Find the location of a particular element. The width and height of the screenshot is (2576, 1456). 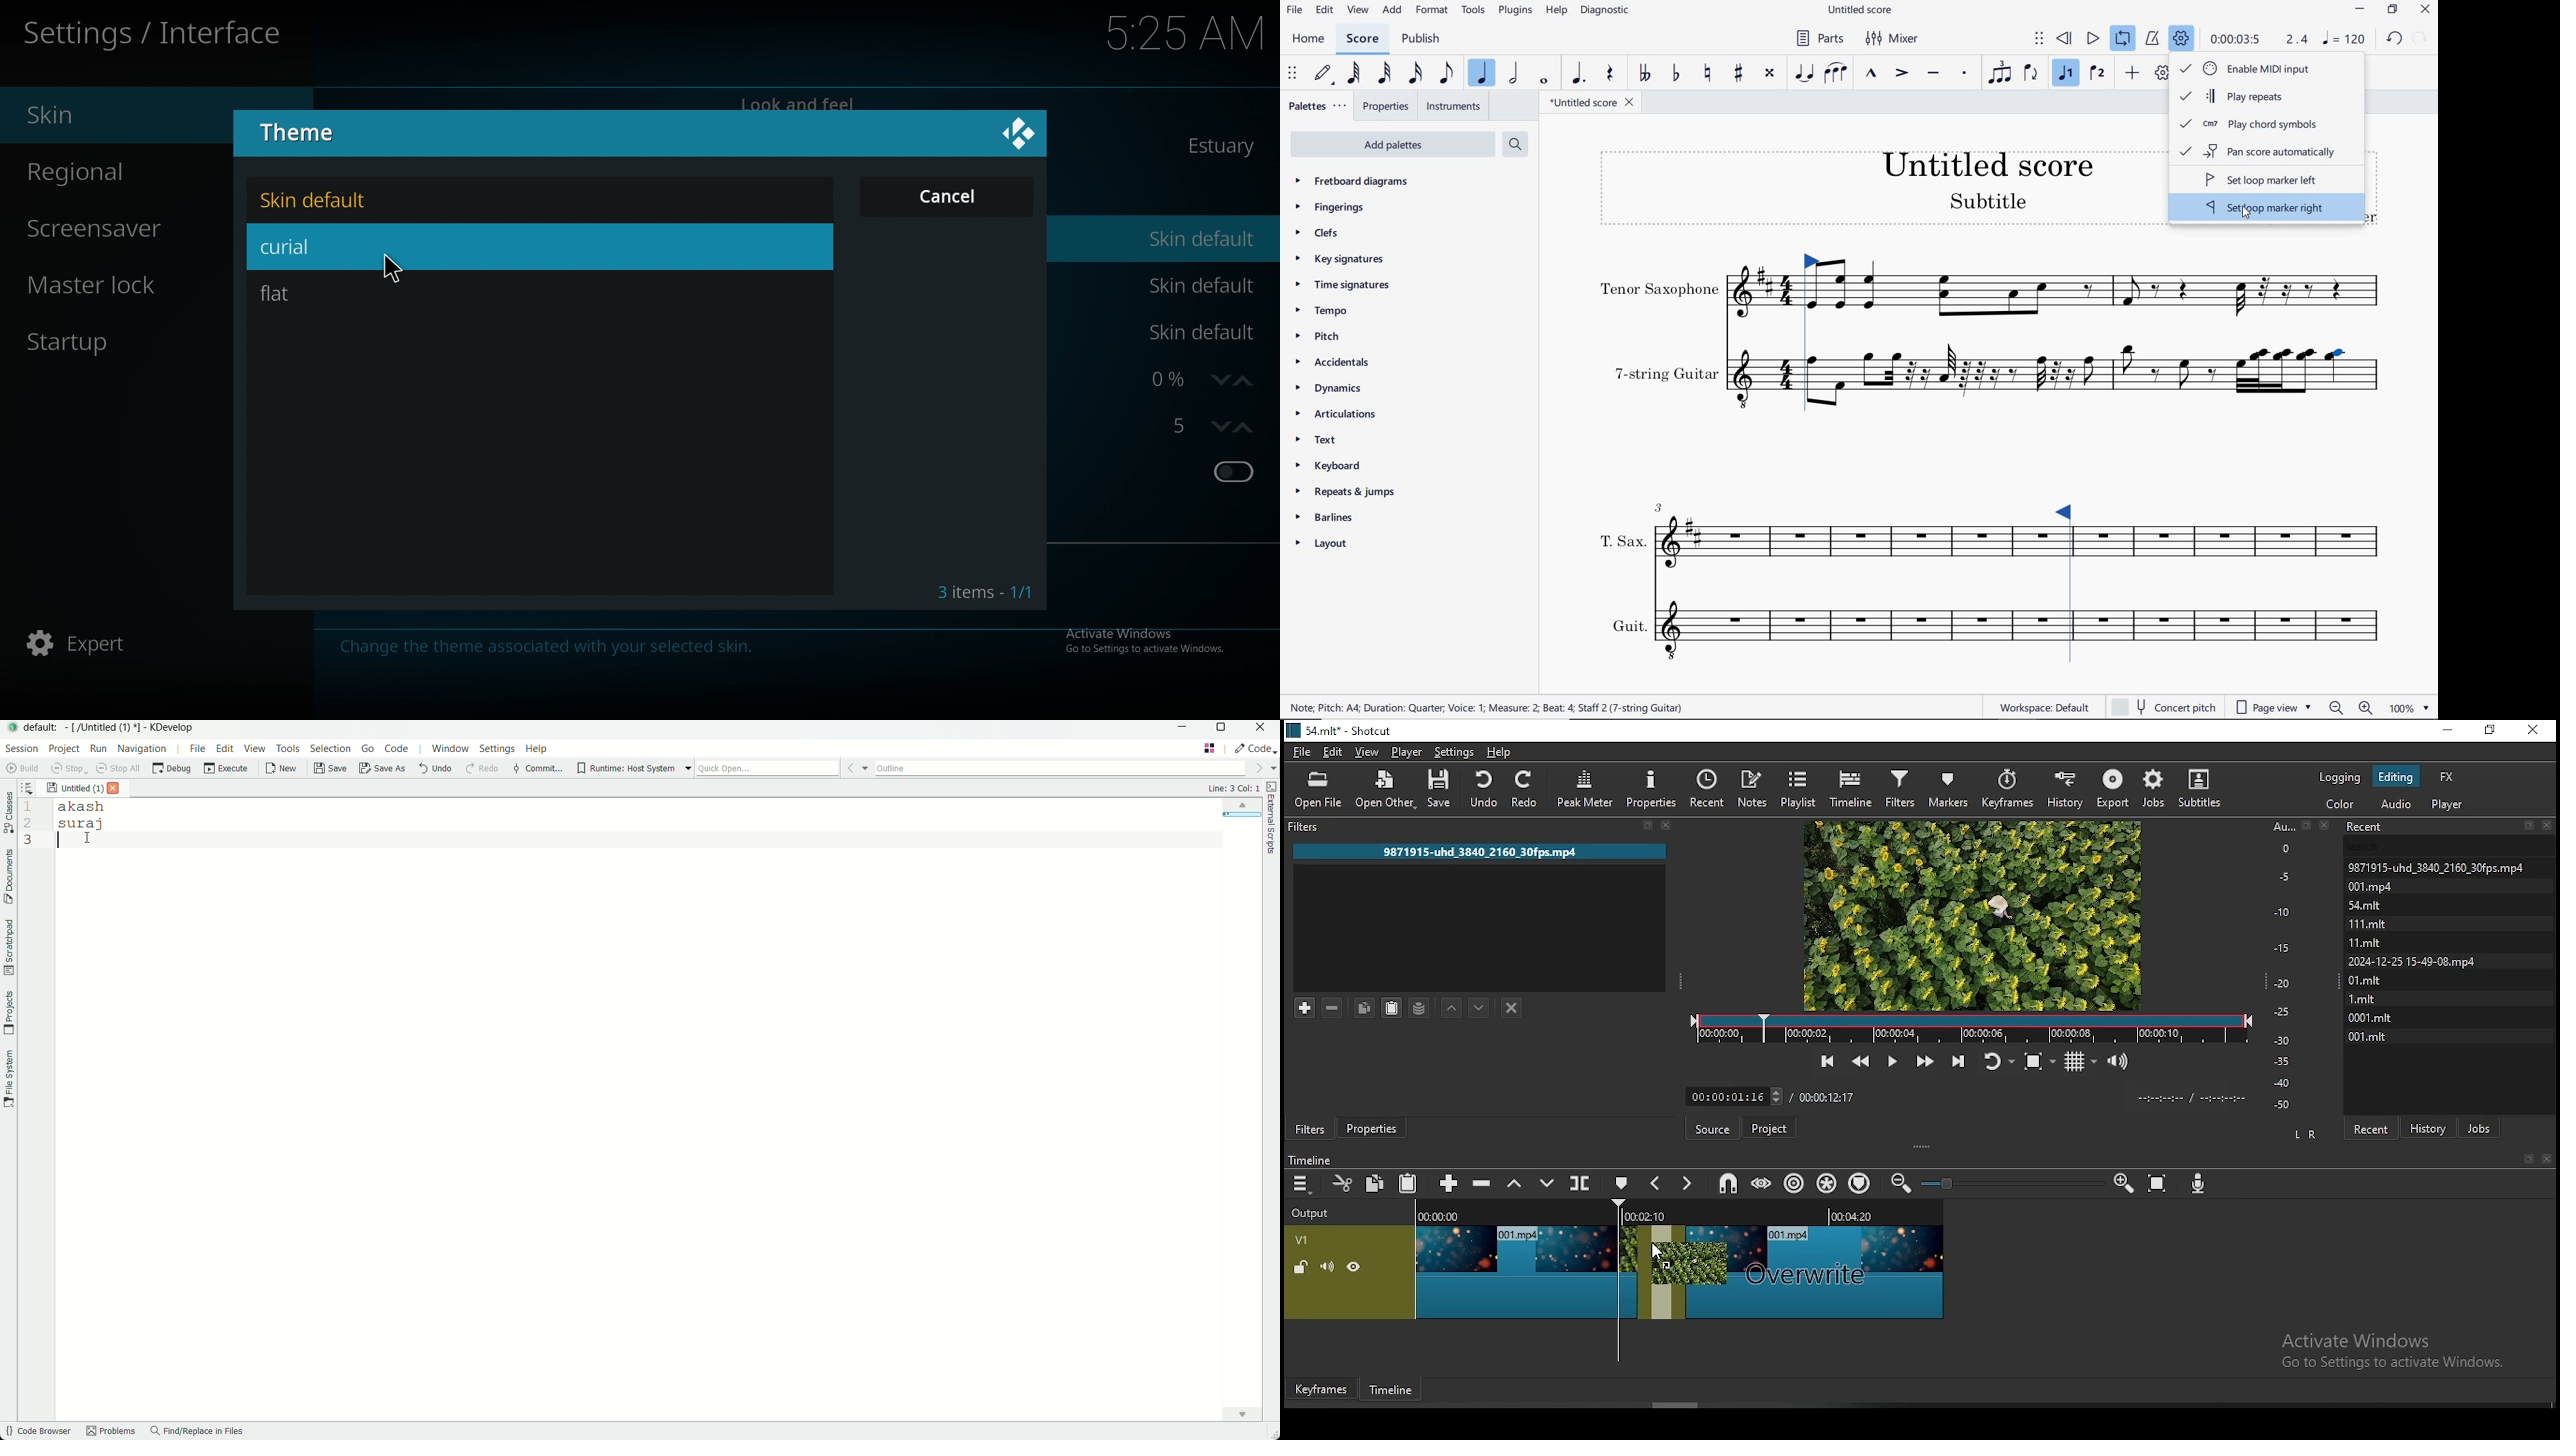

SELECT TO MOVE is located at coordinates (2039, 37).